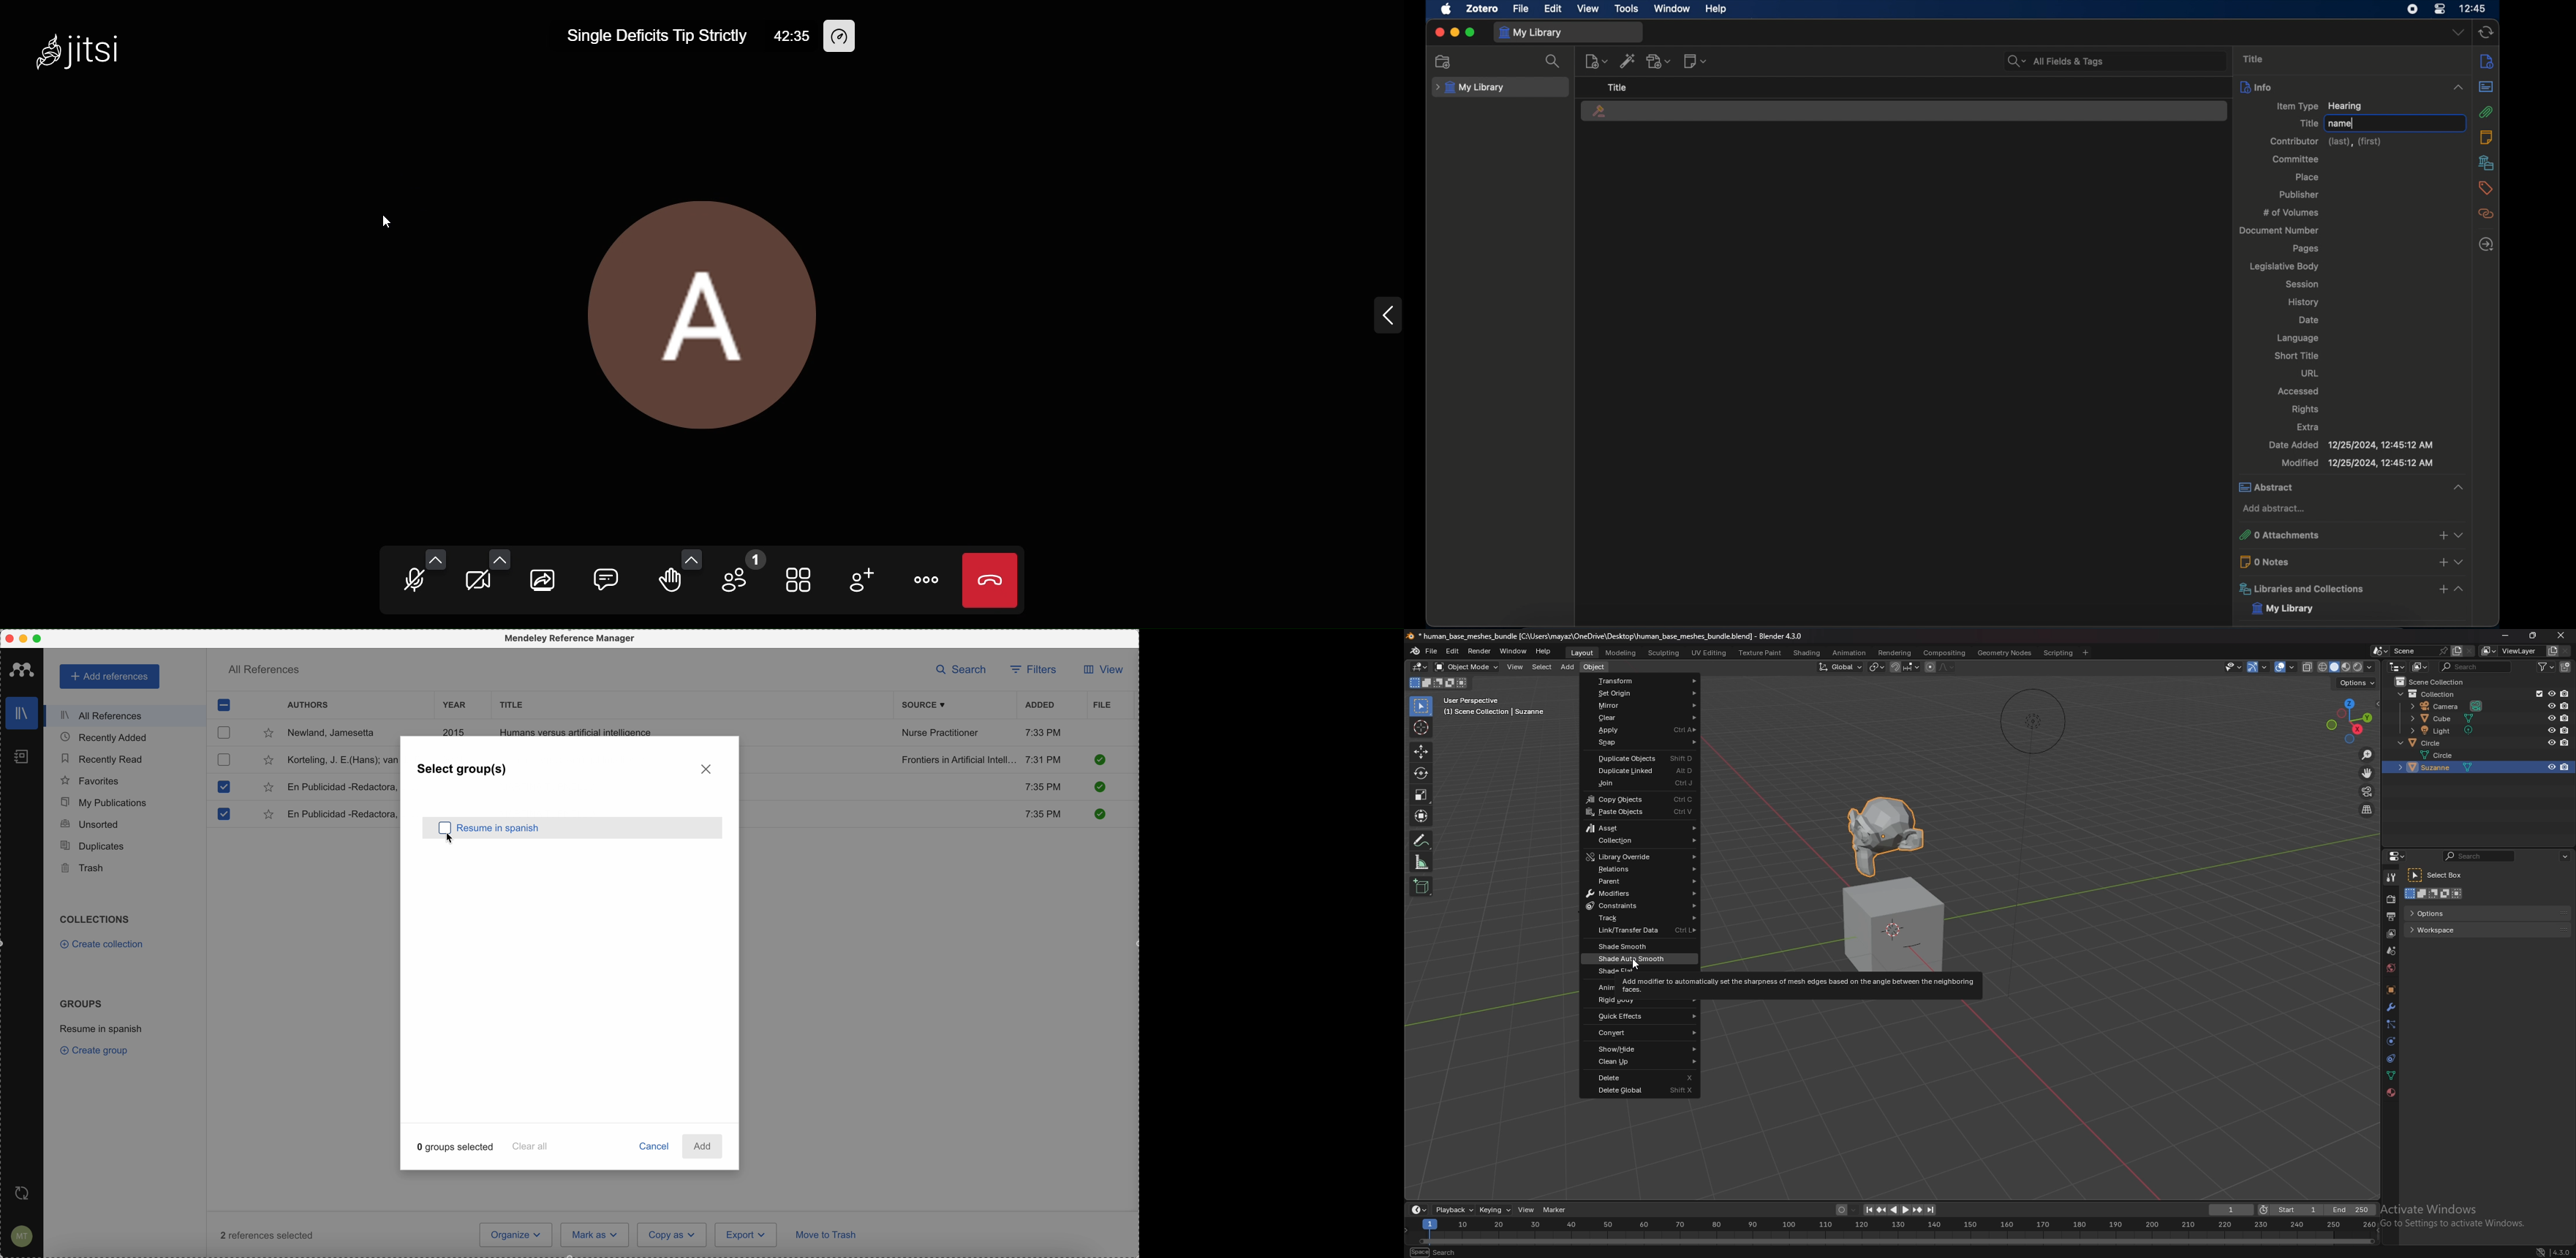 This screenshot has width=2576, height=1260. I want to click on 7:35 PM, so click(1045, 815).